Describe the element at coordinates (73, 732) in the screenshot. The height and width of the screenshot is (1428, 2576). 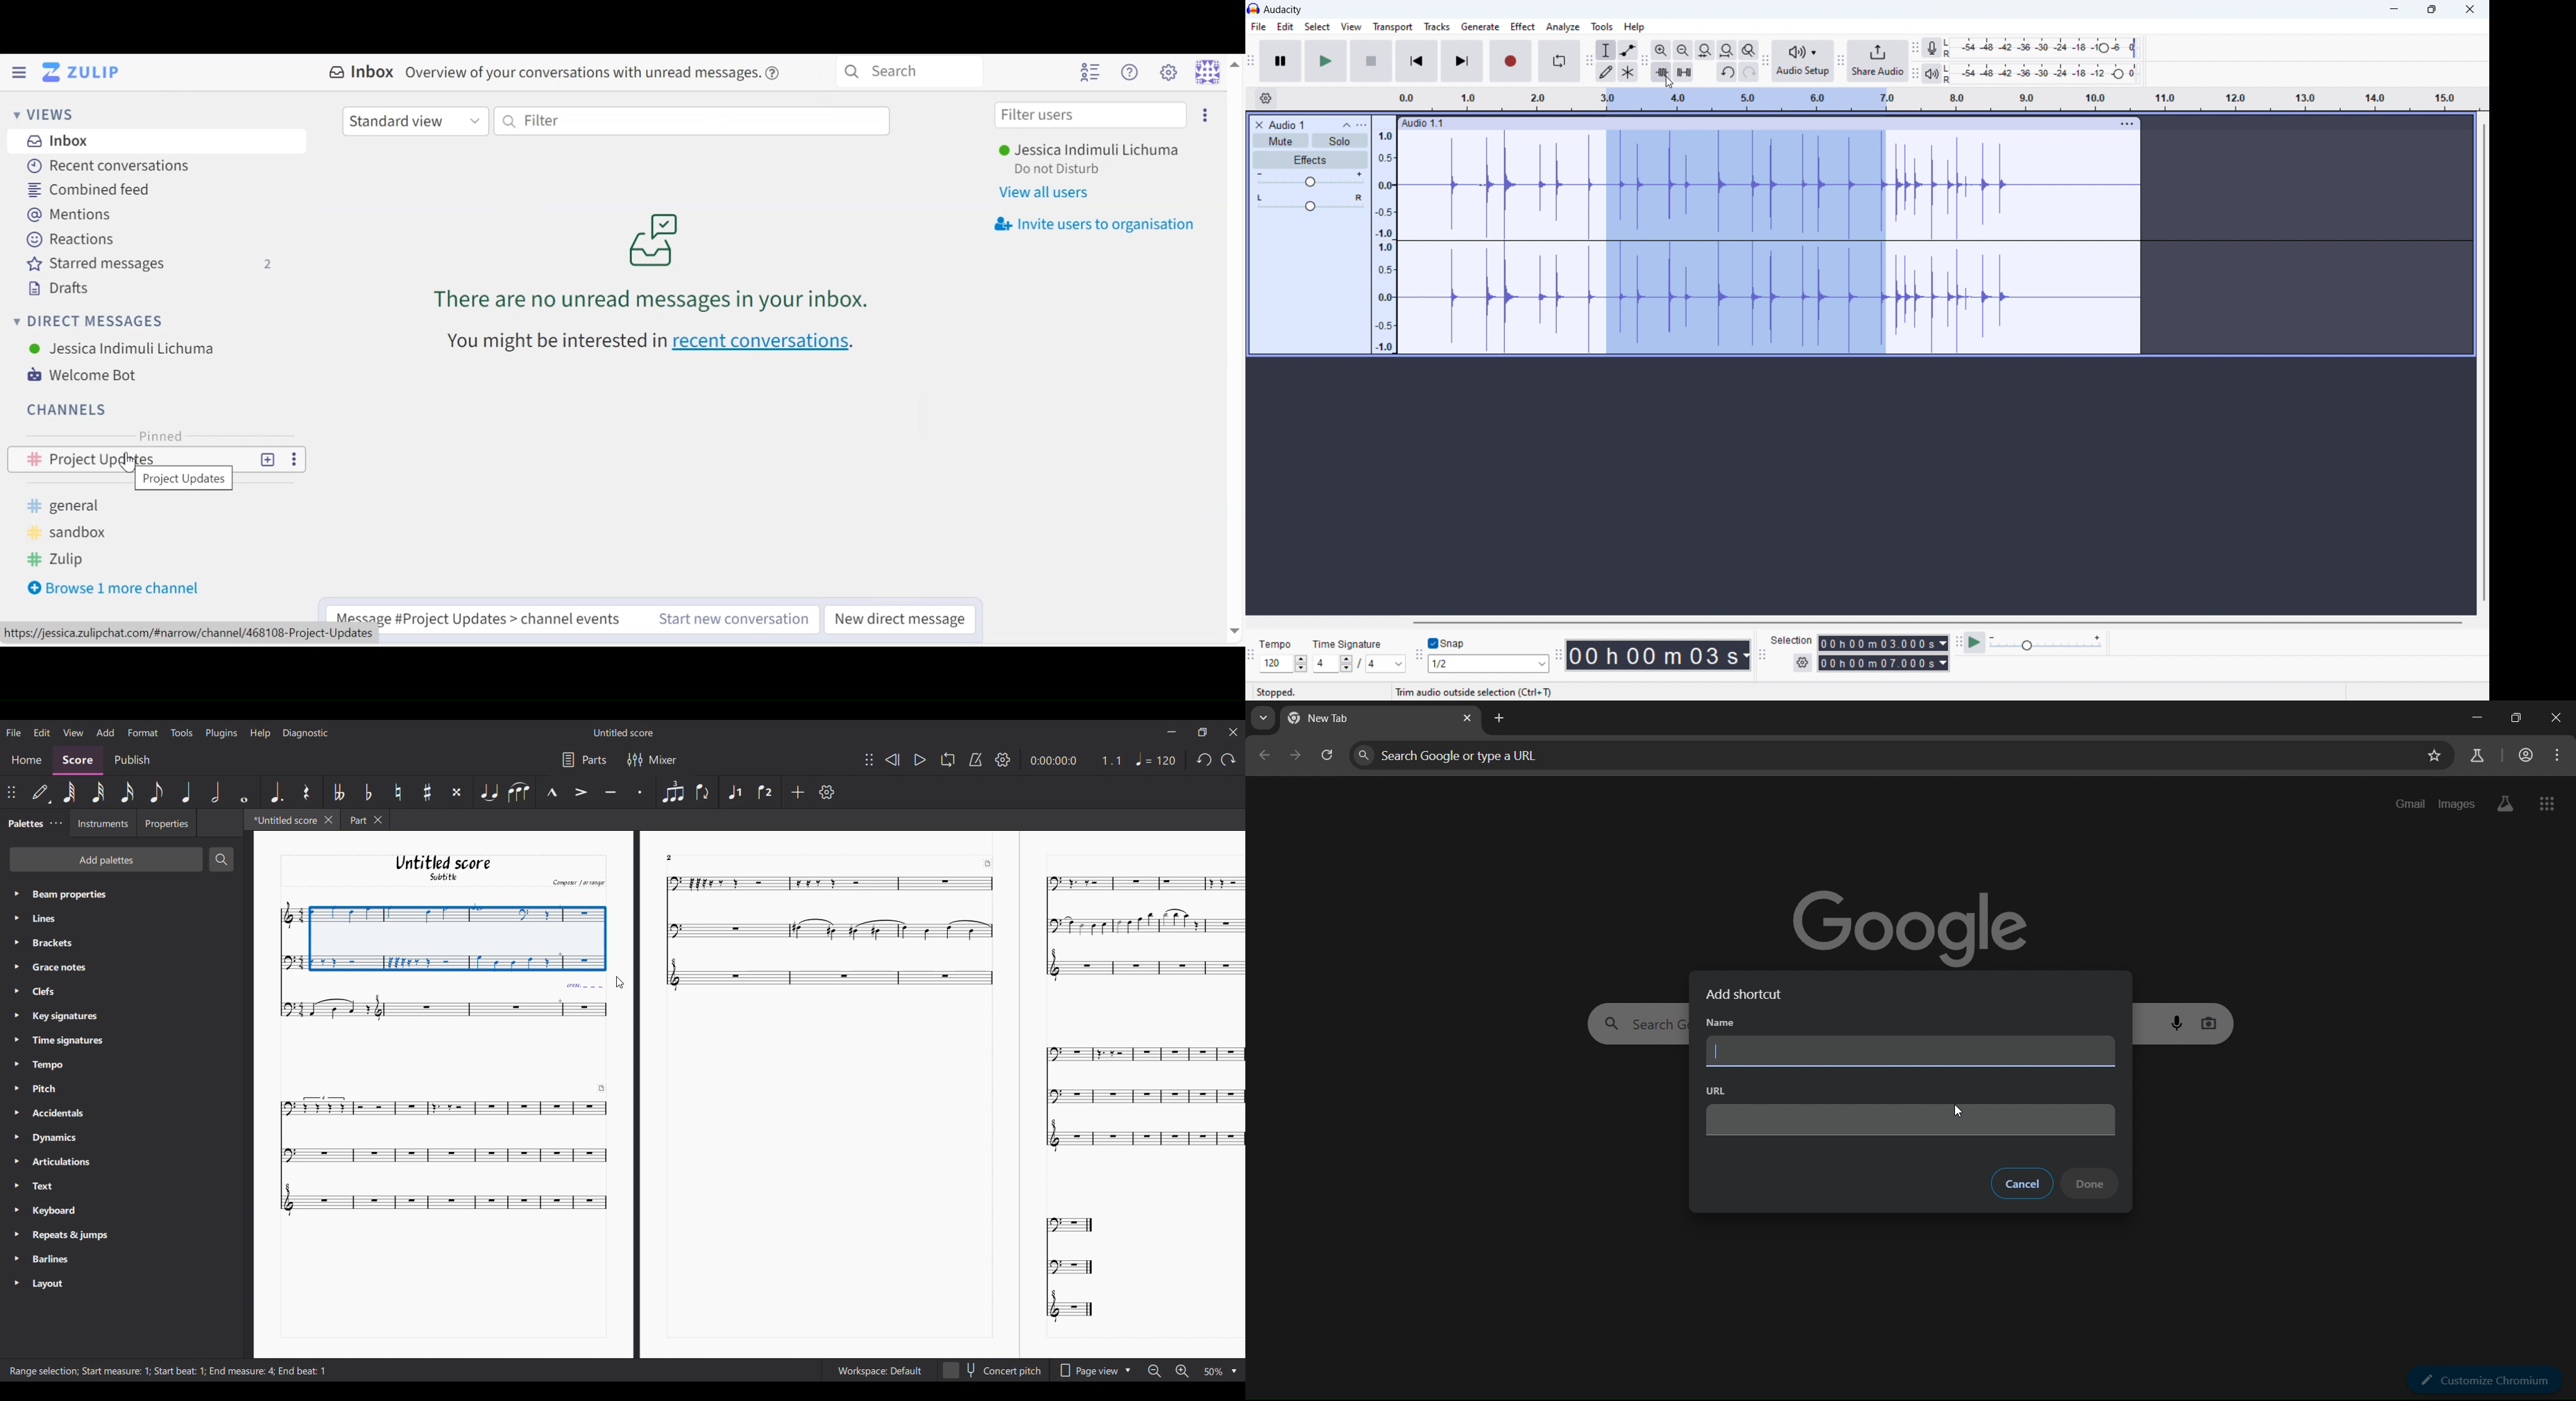
I see `View ` at that location.